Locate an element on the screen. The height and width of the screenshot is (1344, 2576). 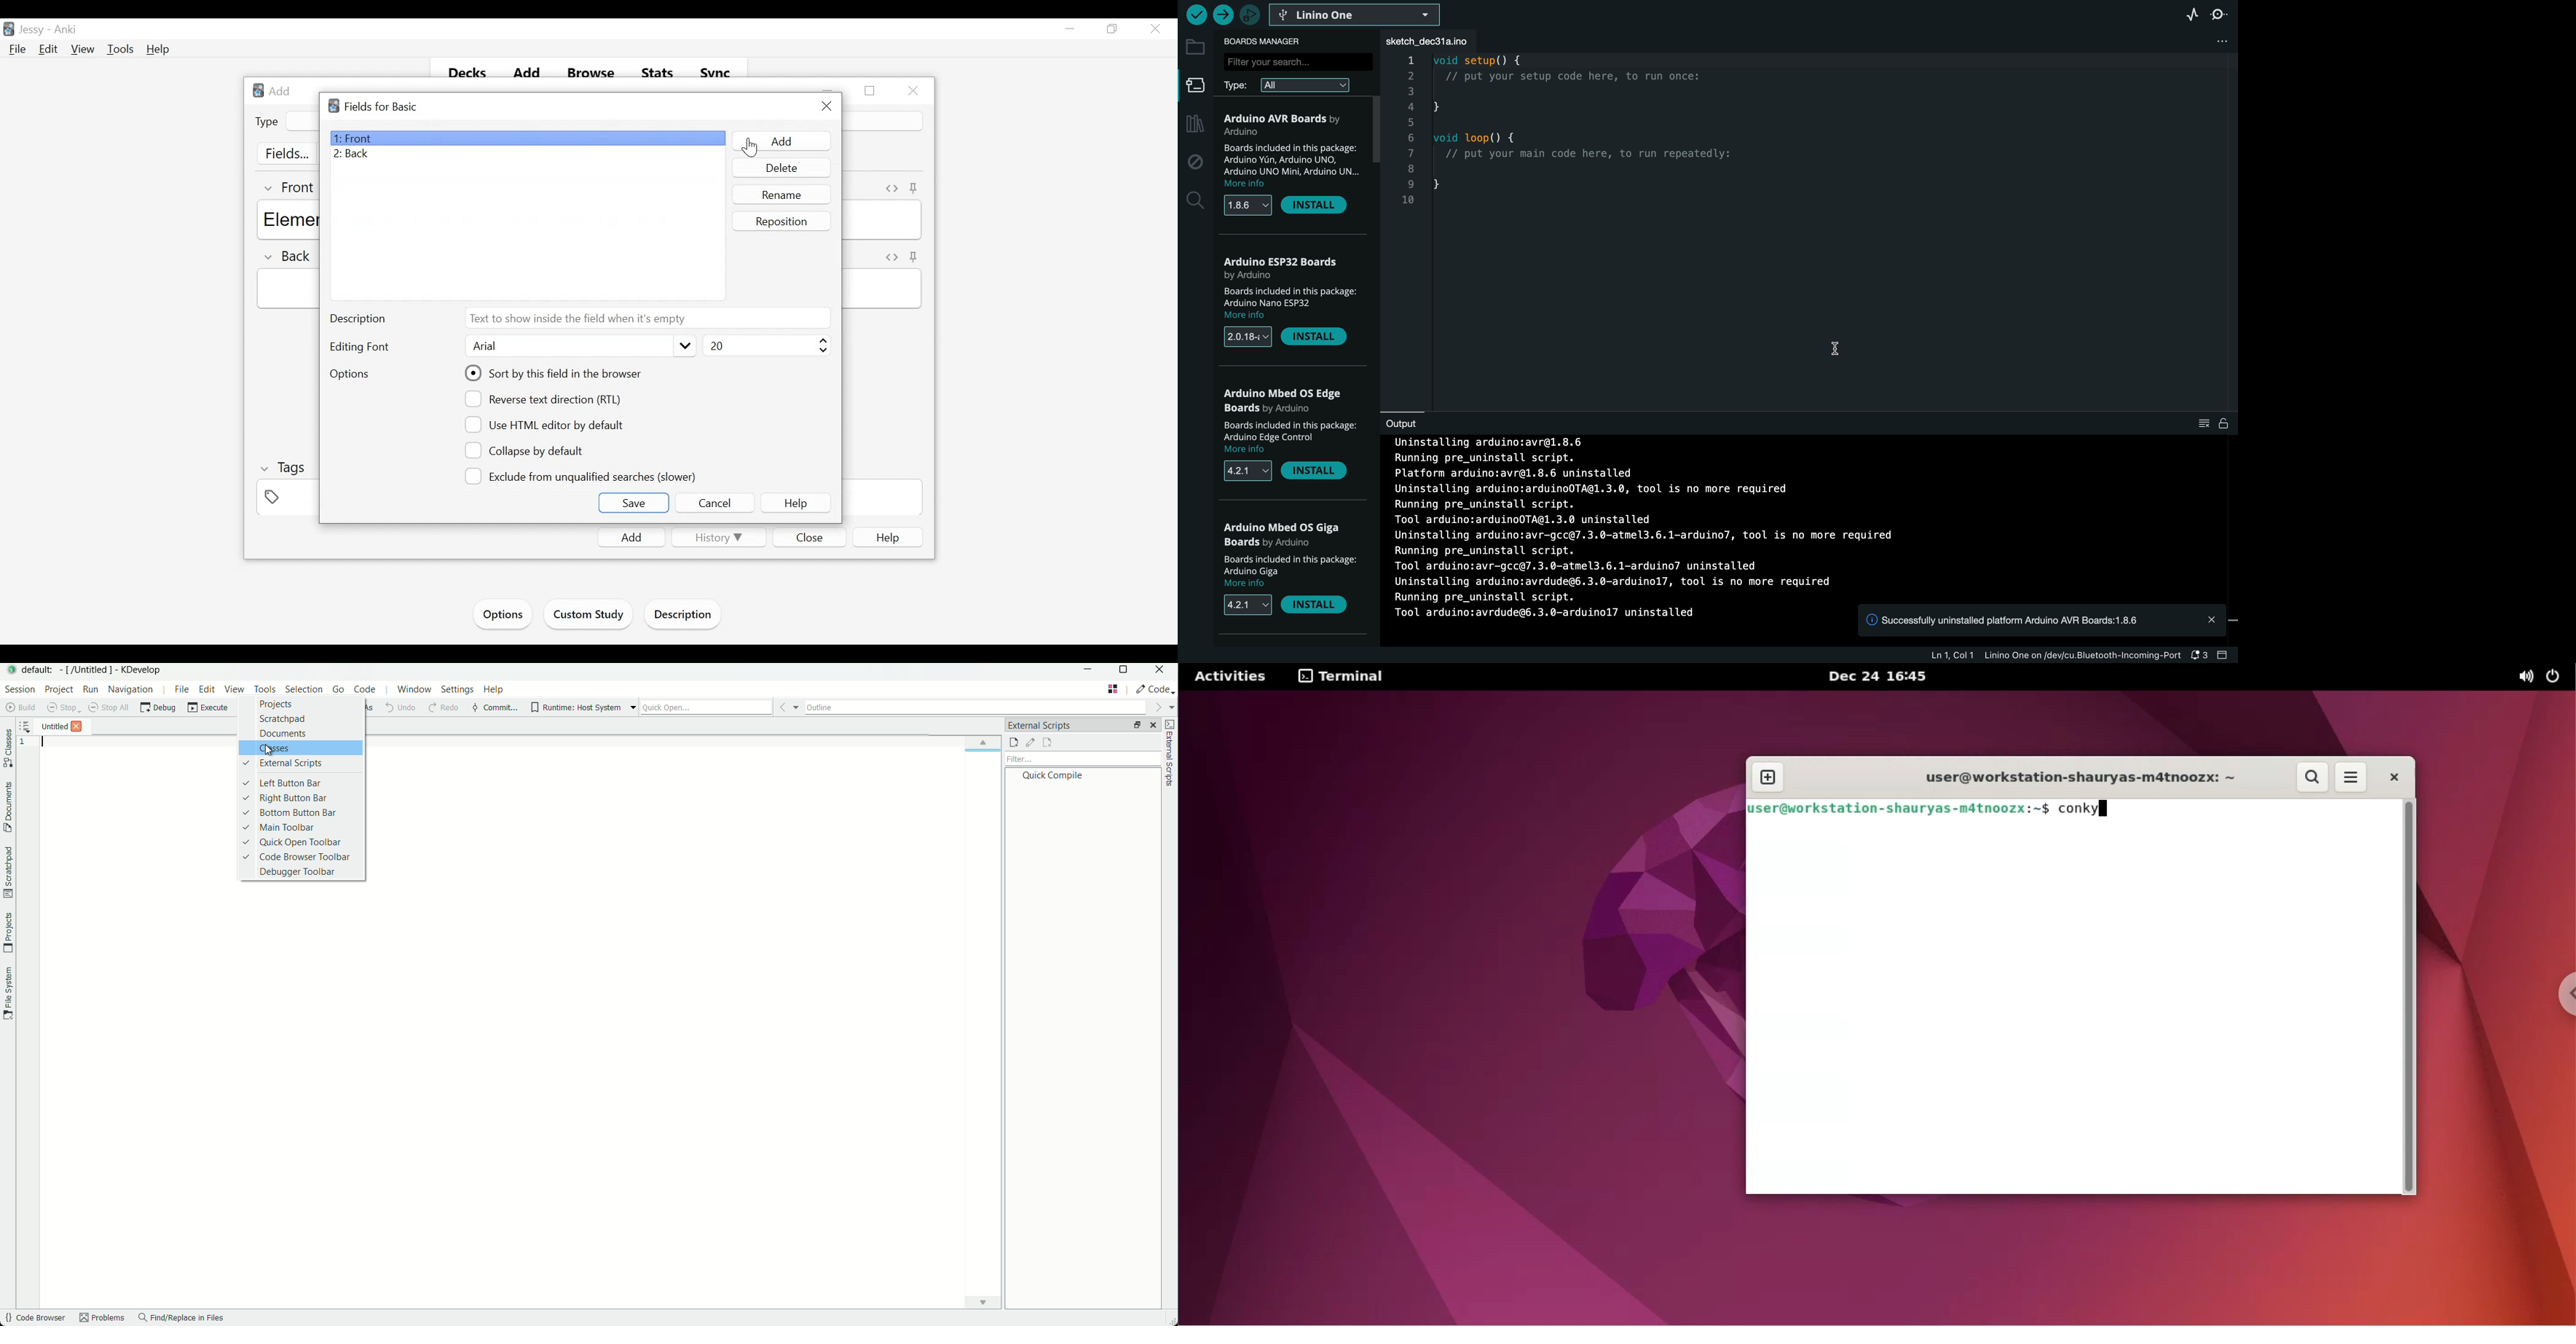
documents is located at coordinates (7, 807).